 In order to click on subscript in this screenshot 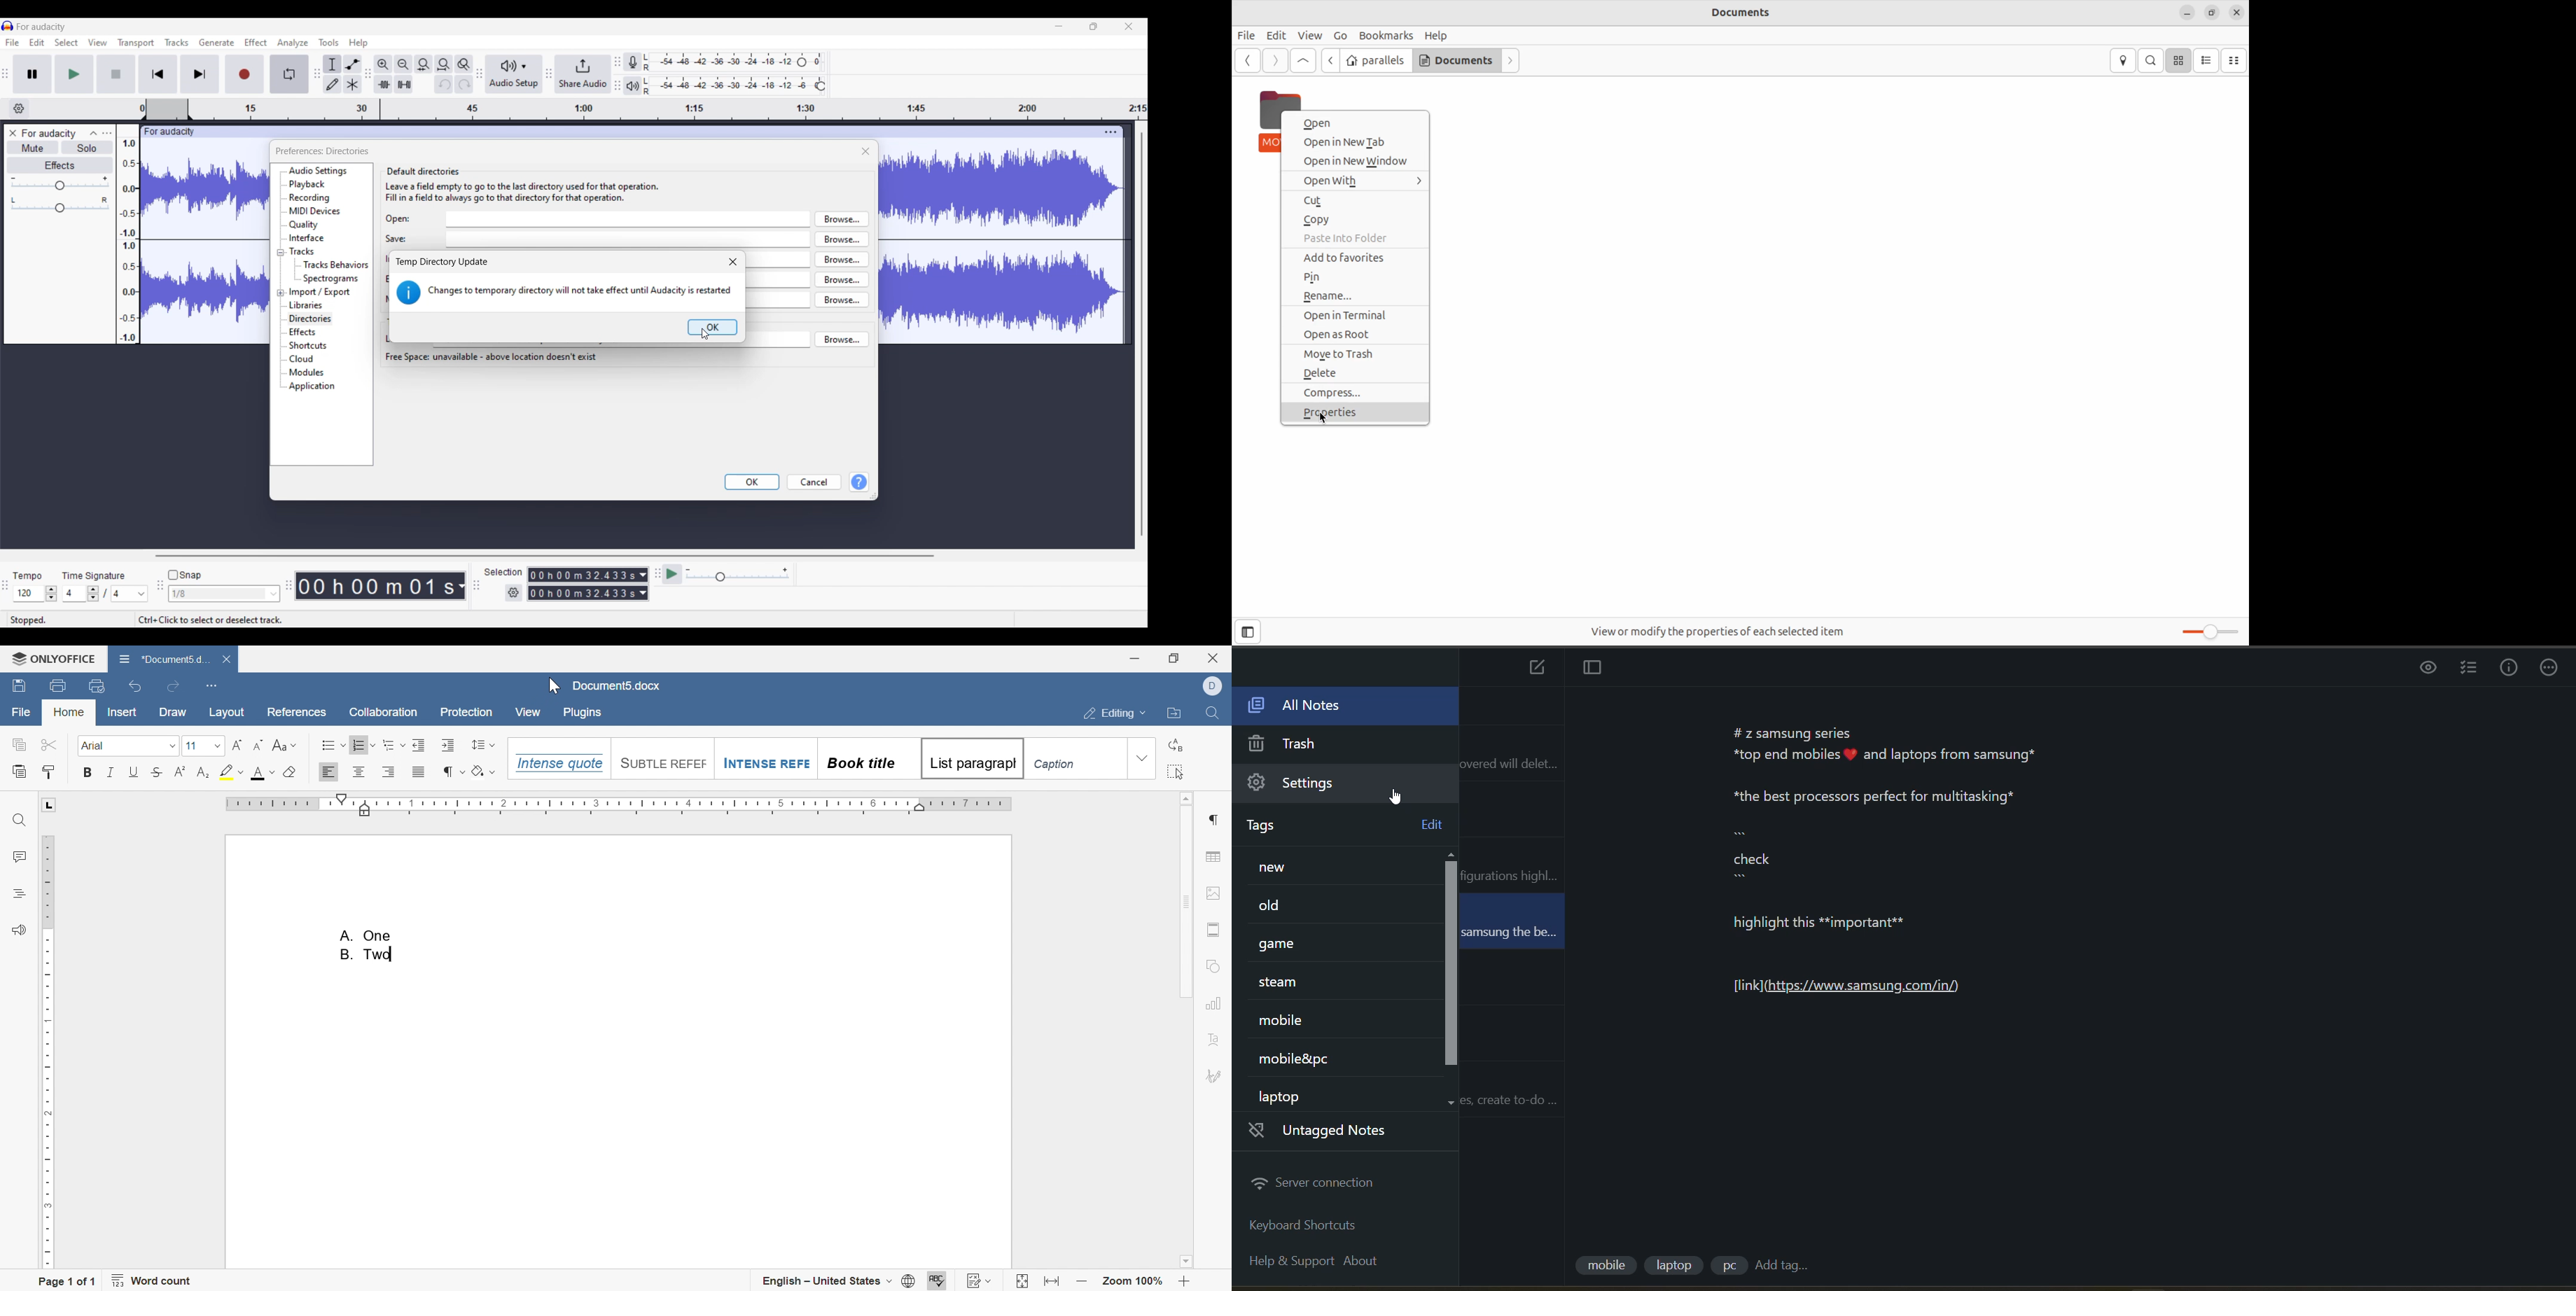, I will do `click(202, 771)`.